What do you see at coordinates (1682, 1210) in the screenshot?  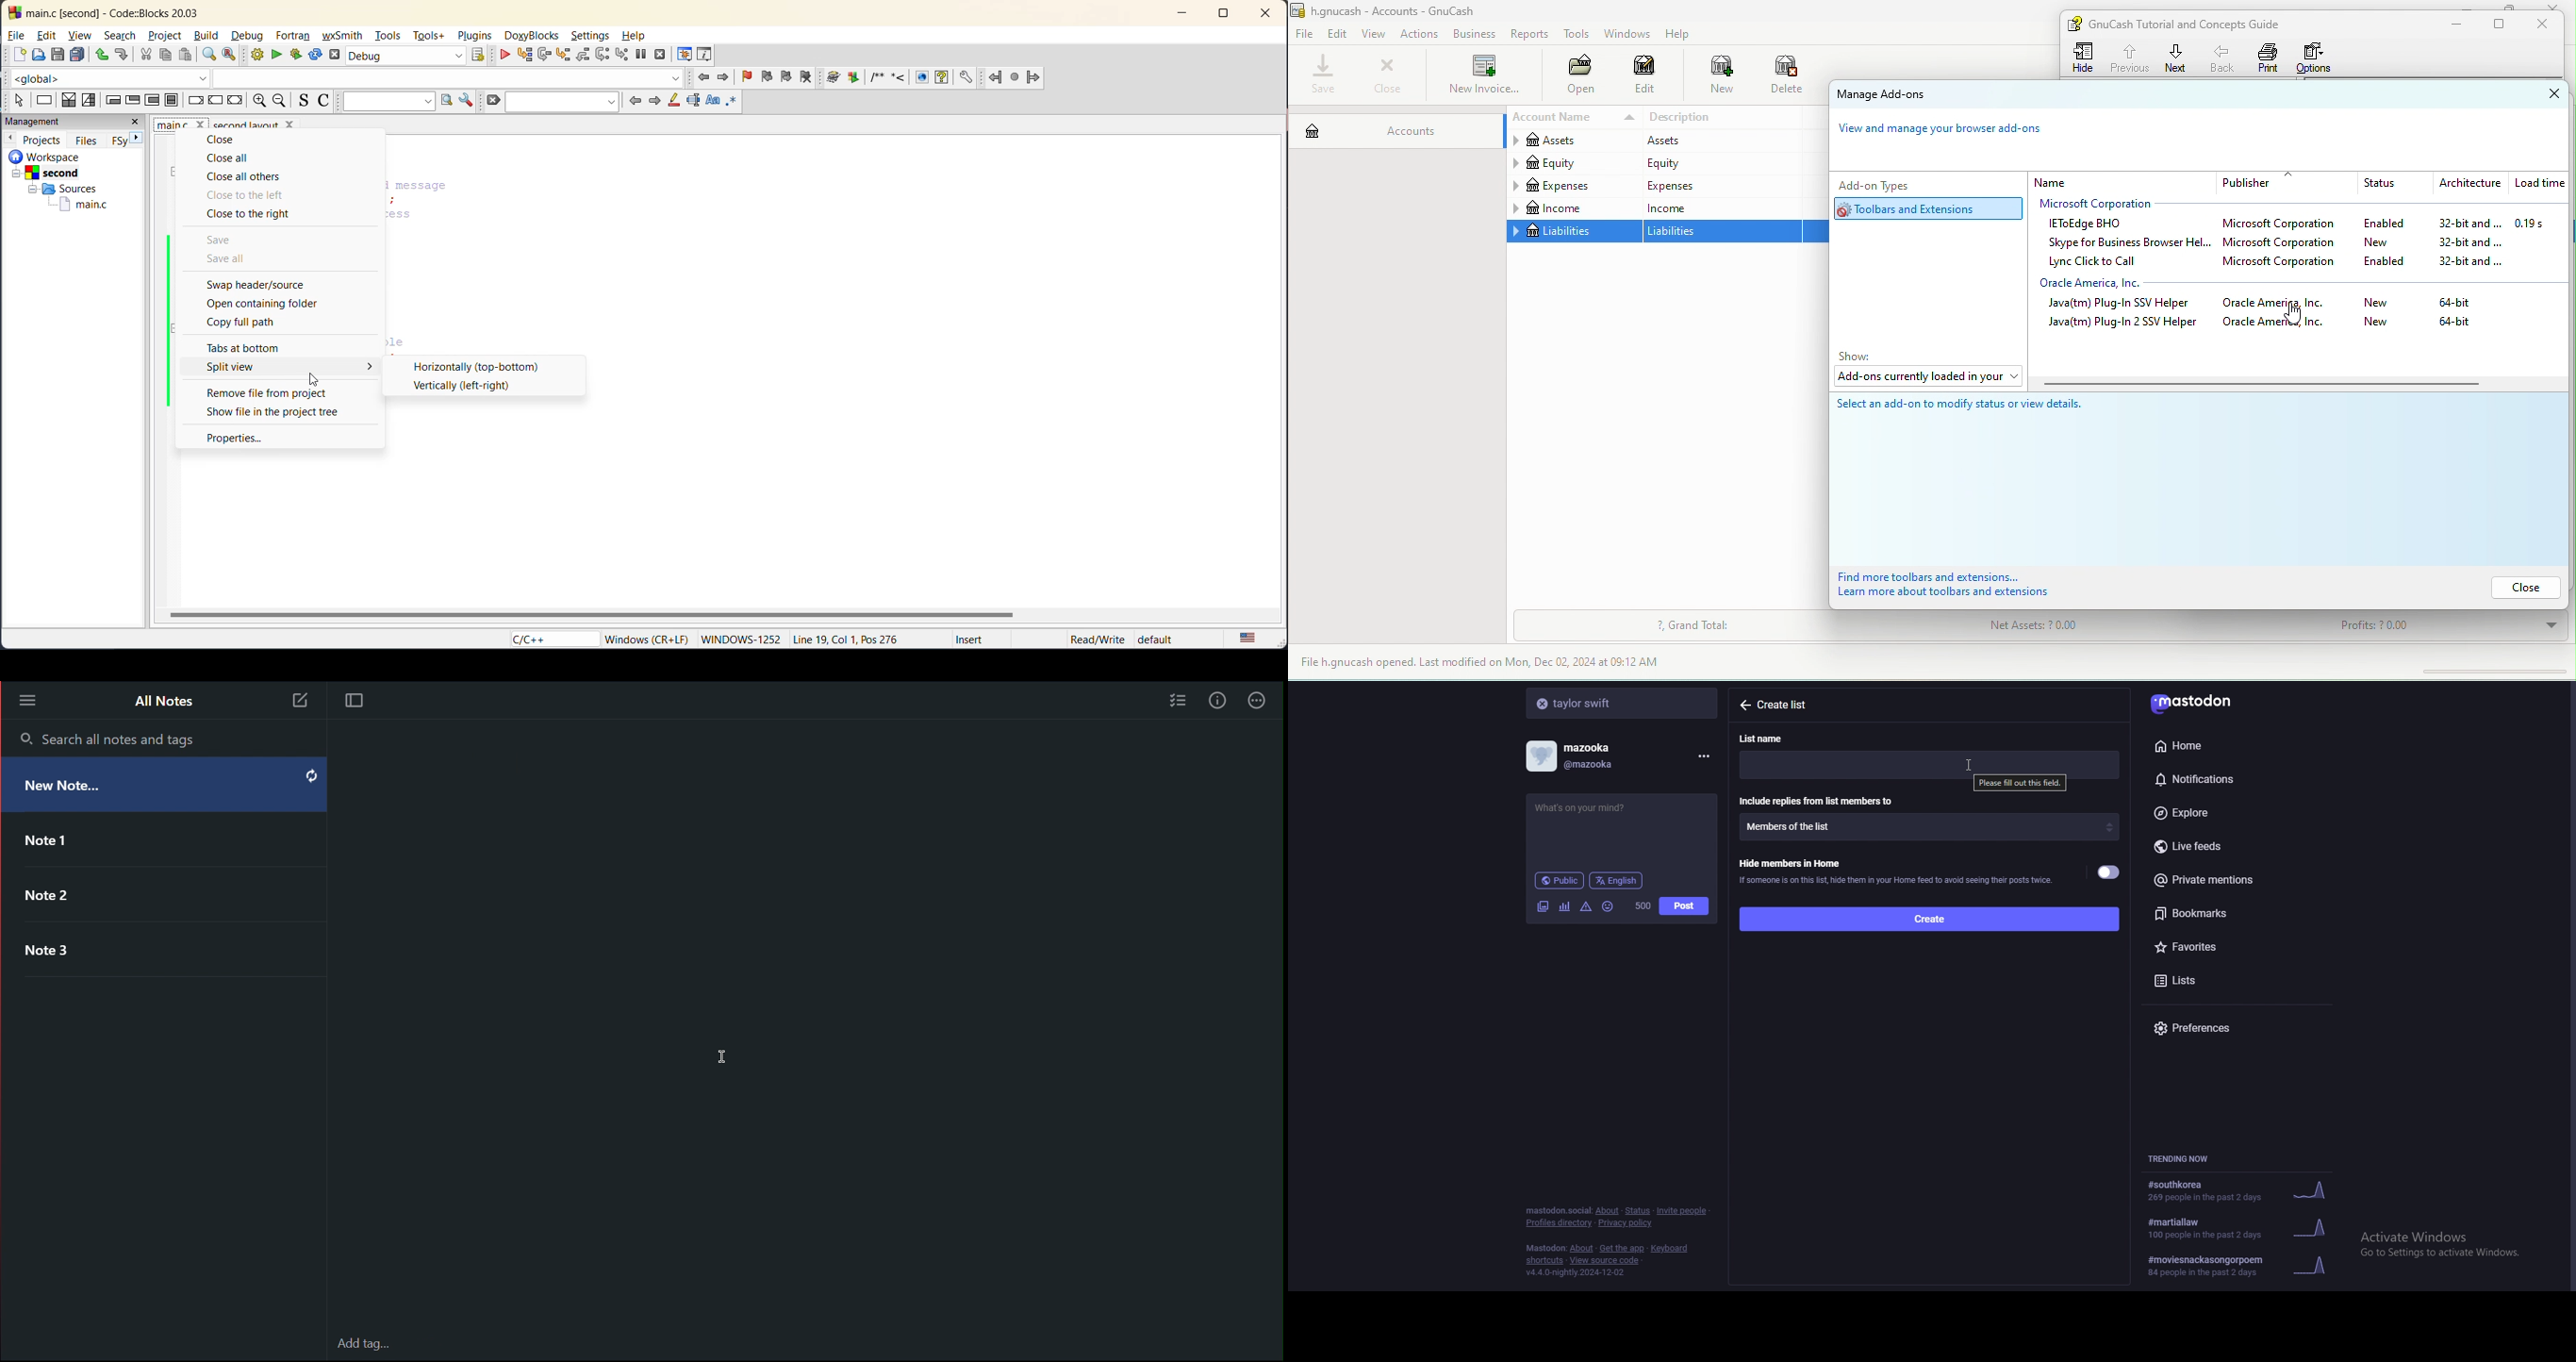 I see `invite people` at bounding box center [1682, 1210].